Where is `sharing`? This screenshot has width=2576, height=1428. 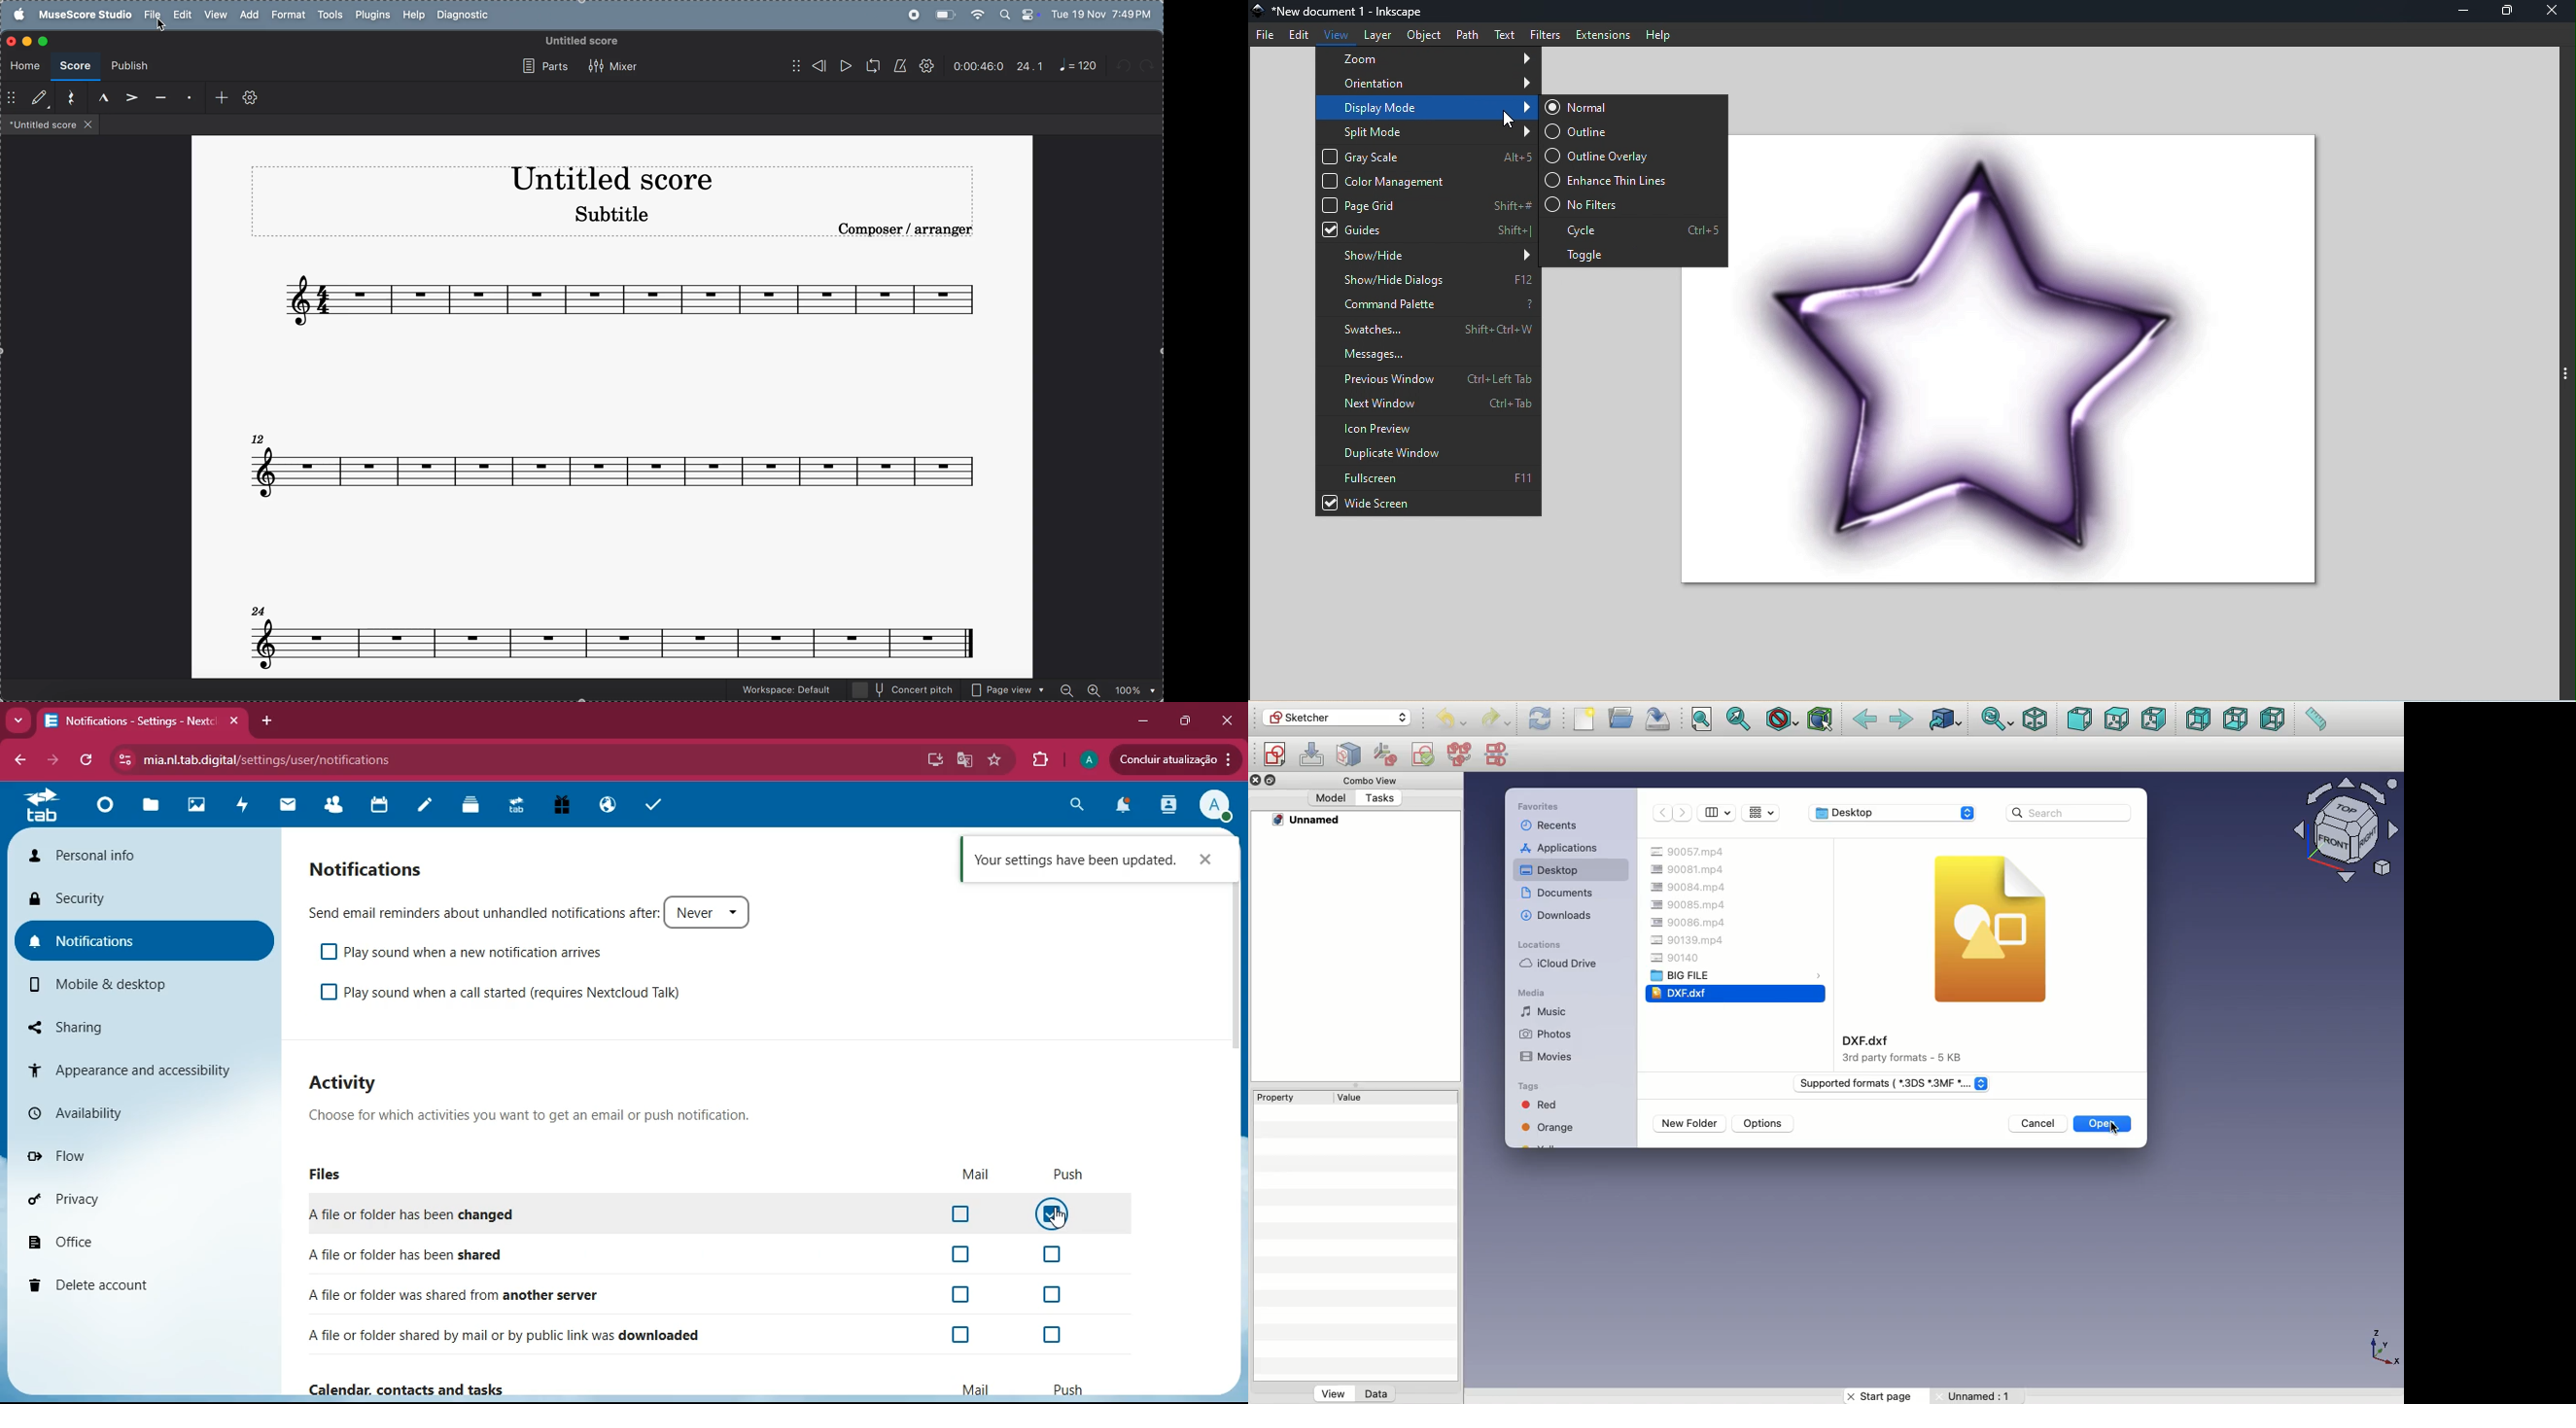
sharing is located at coordinates (118, 1026).